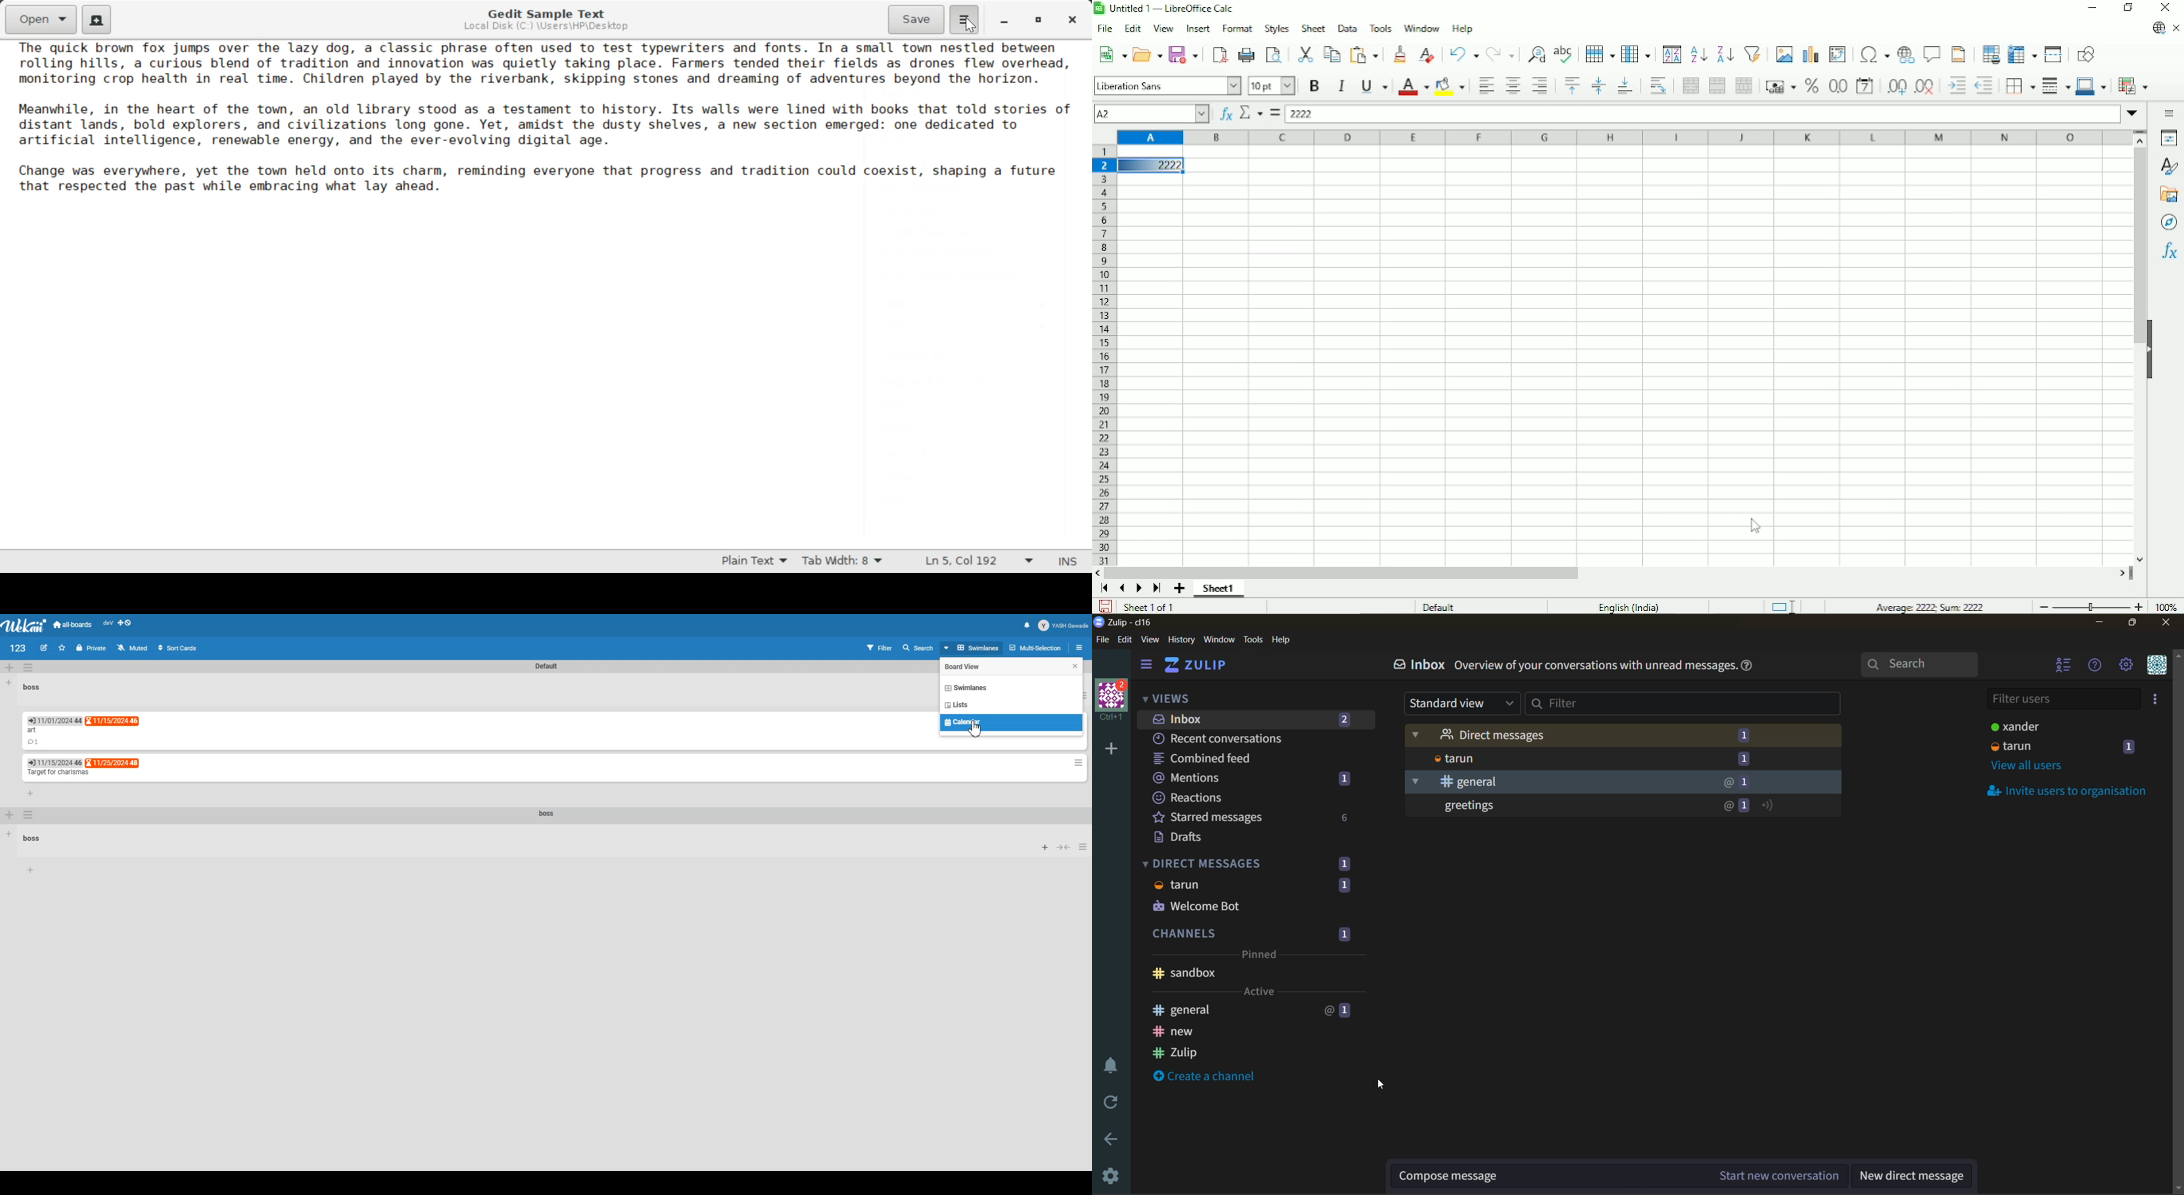 Image resolution: width=2184 pixels, height=1204 pixels. Describe the element at coordinates (1181, 640) in the screenshot. I see `history` at that location.